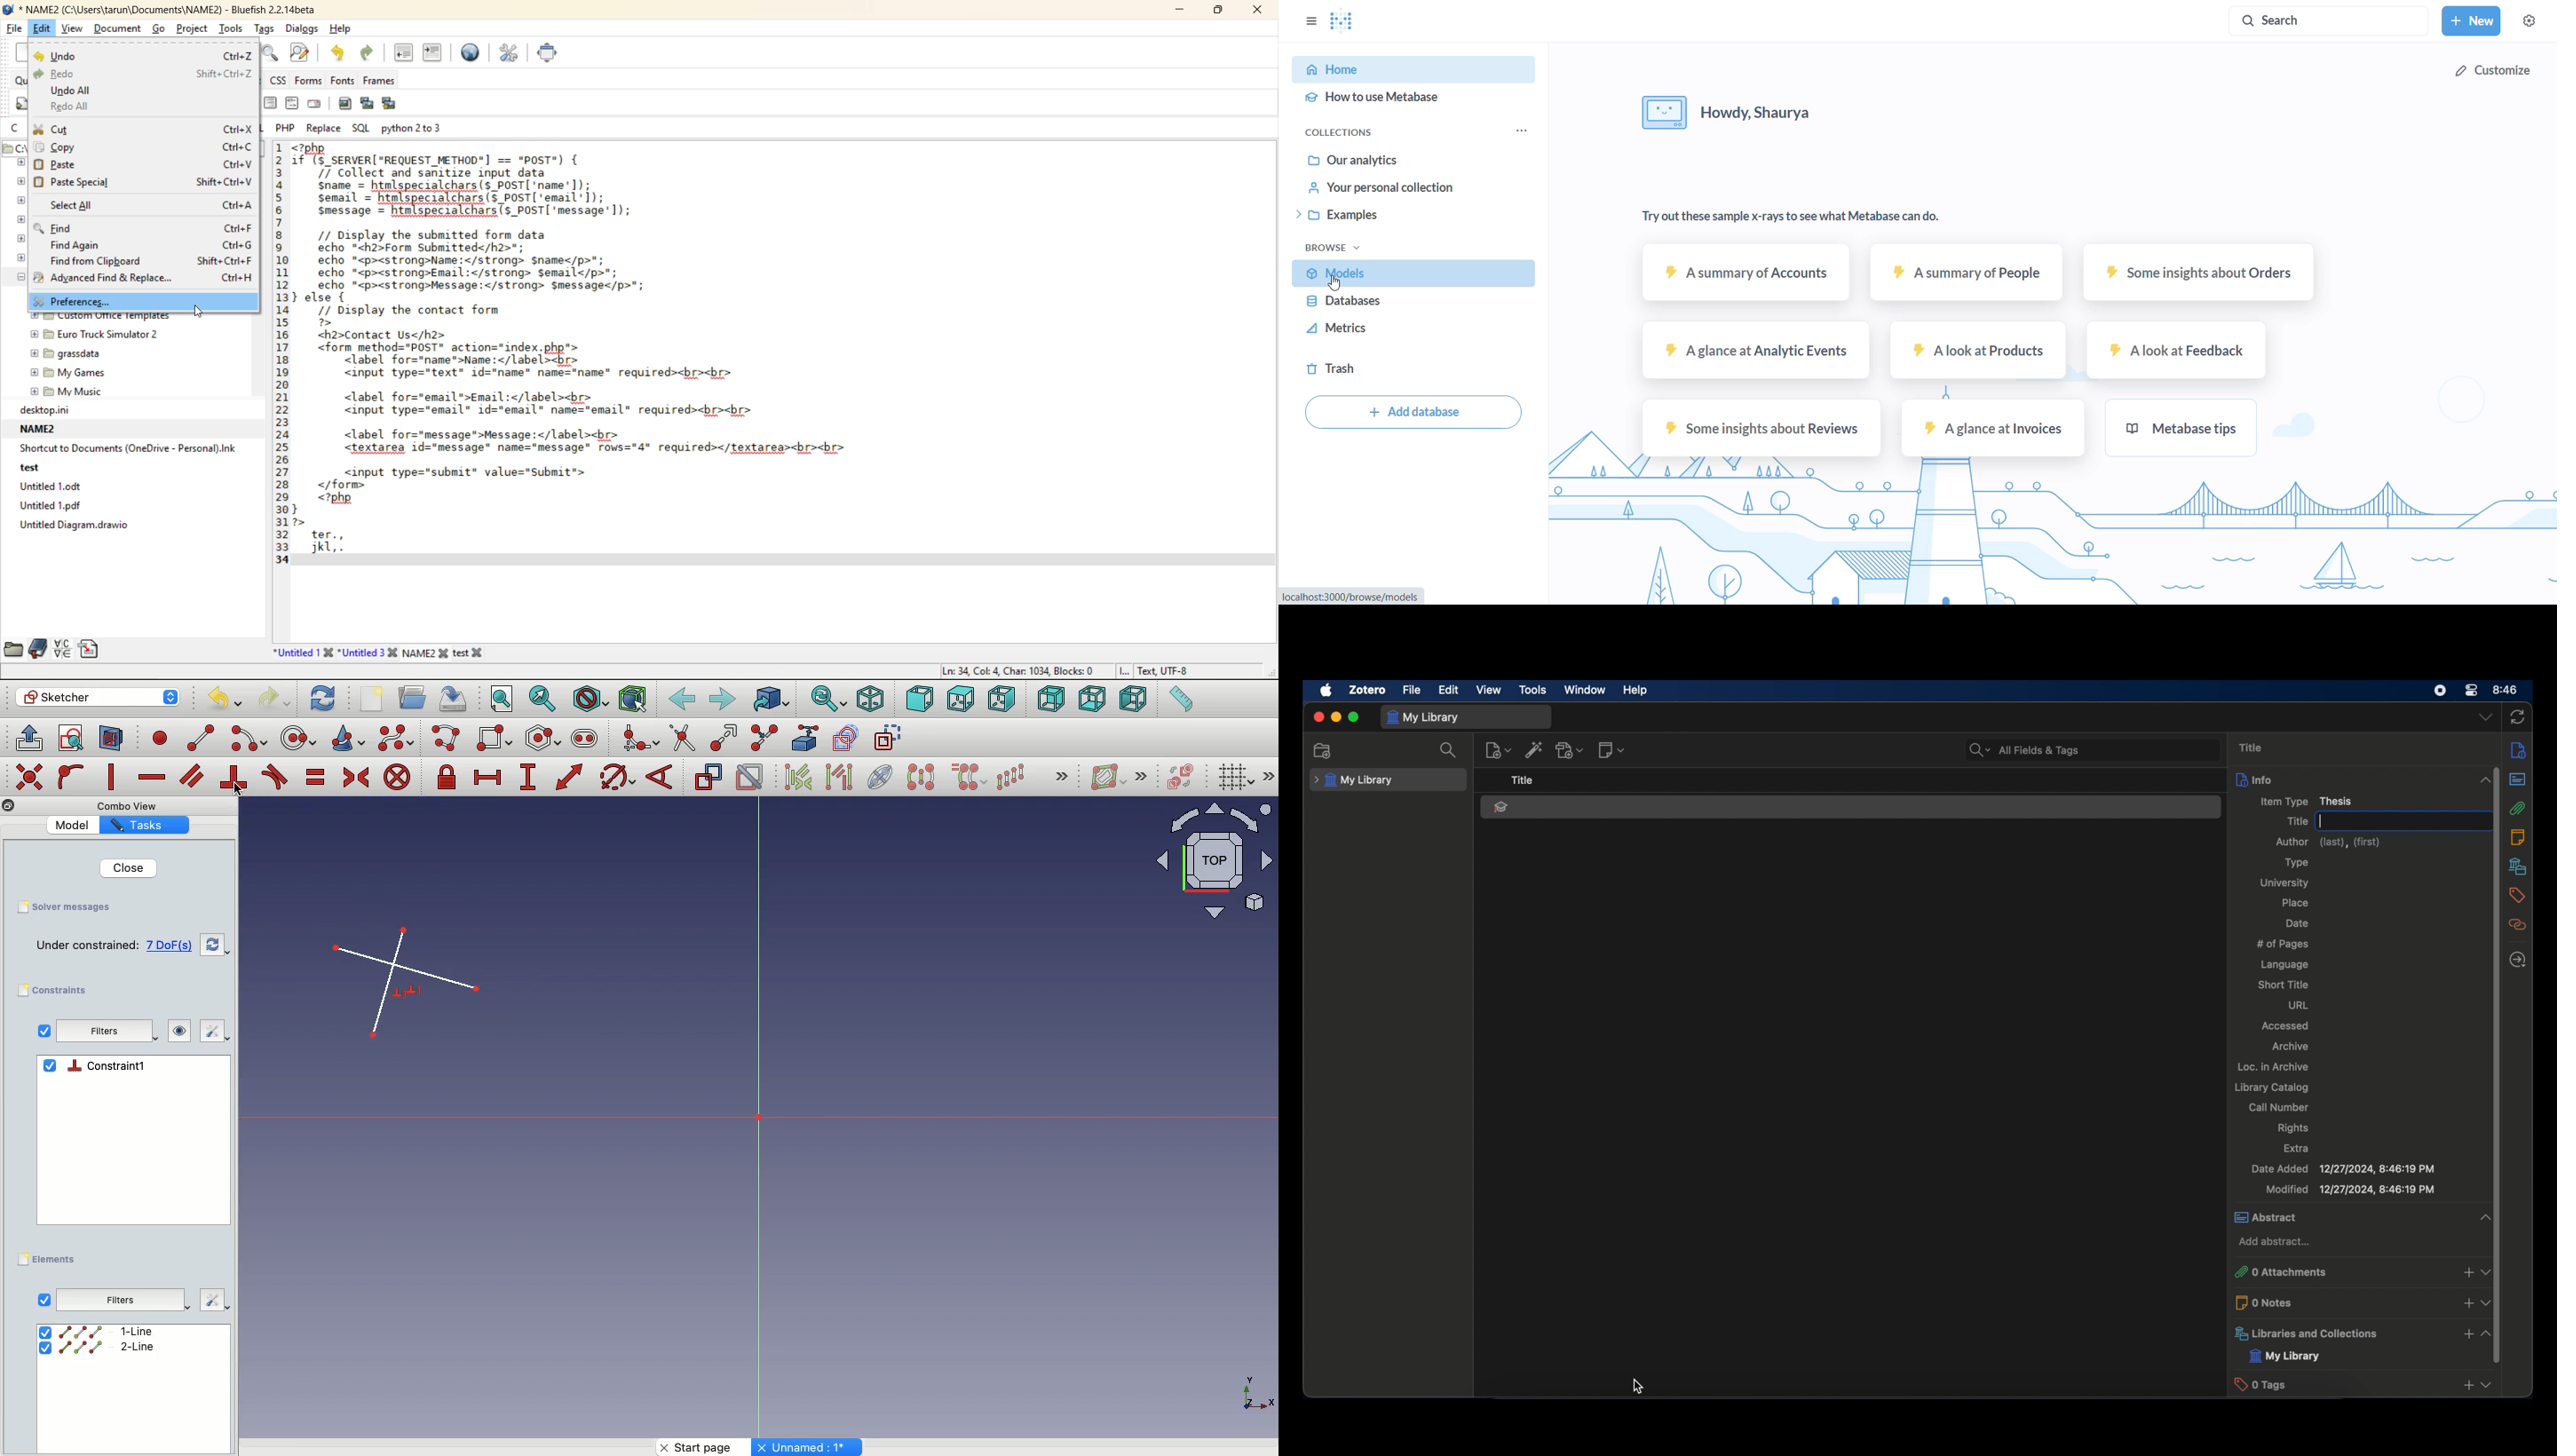 This screenshot has height=1456, width=2576. What do you see at coordinates (2297, 904) in the screenshot?
I see `place` at bounding box center [2297, 904].